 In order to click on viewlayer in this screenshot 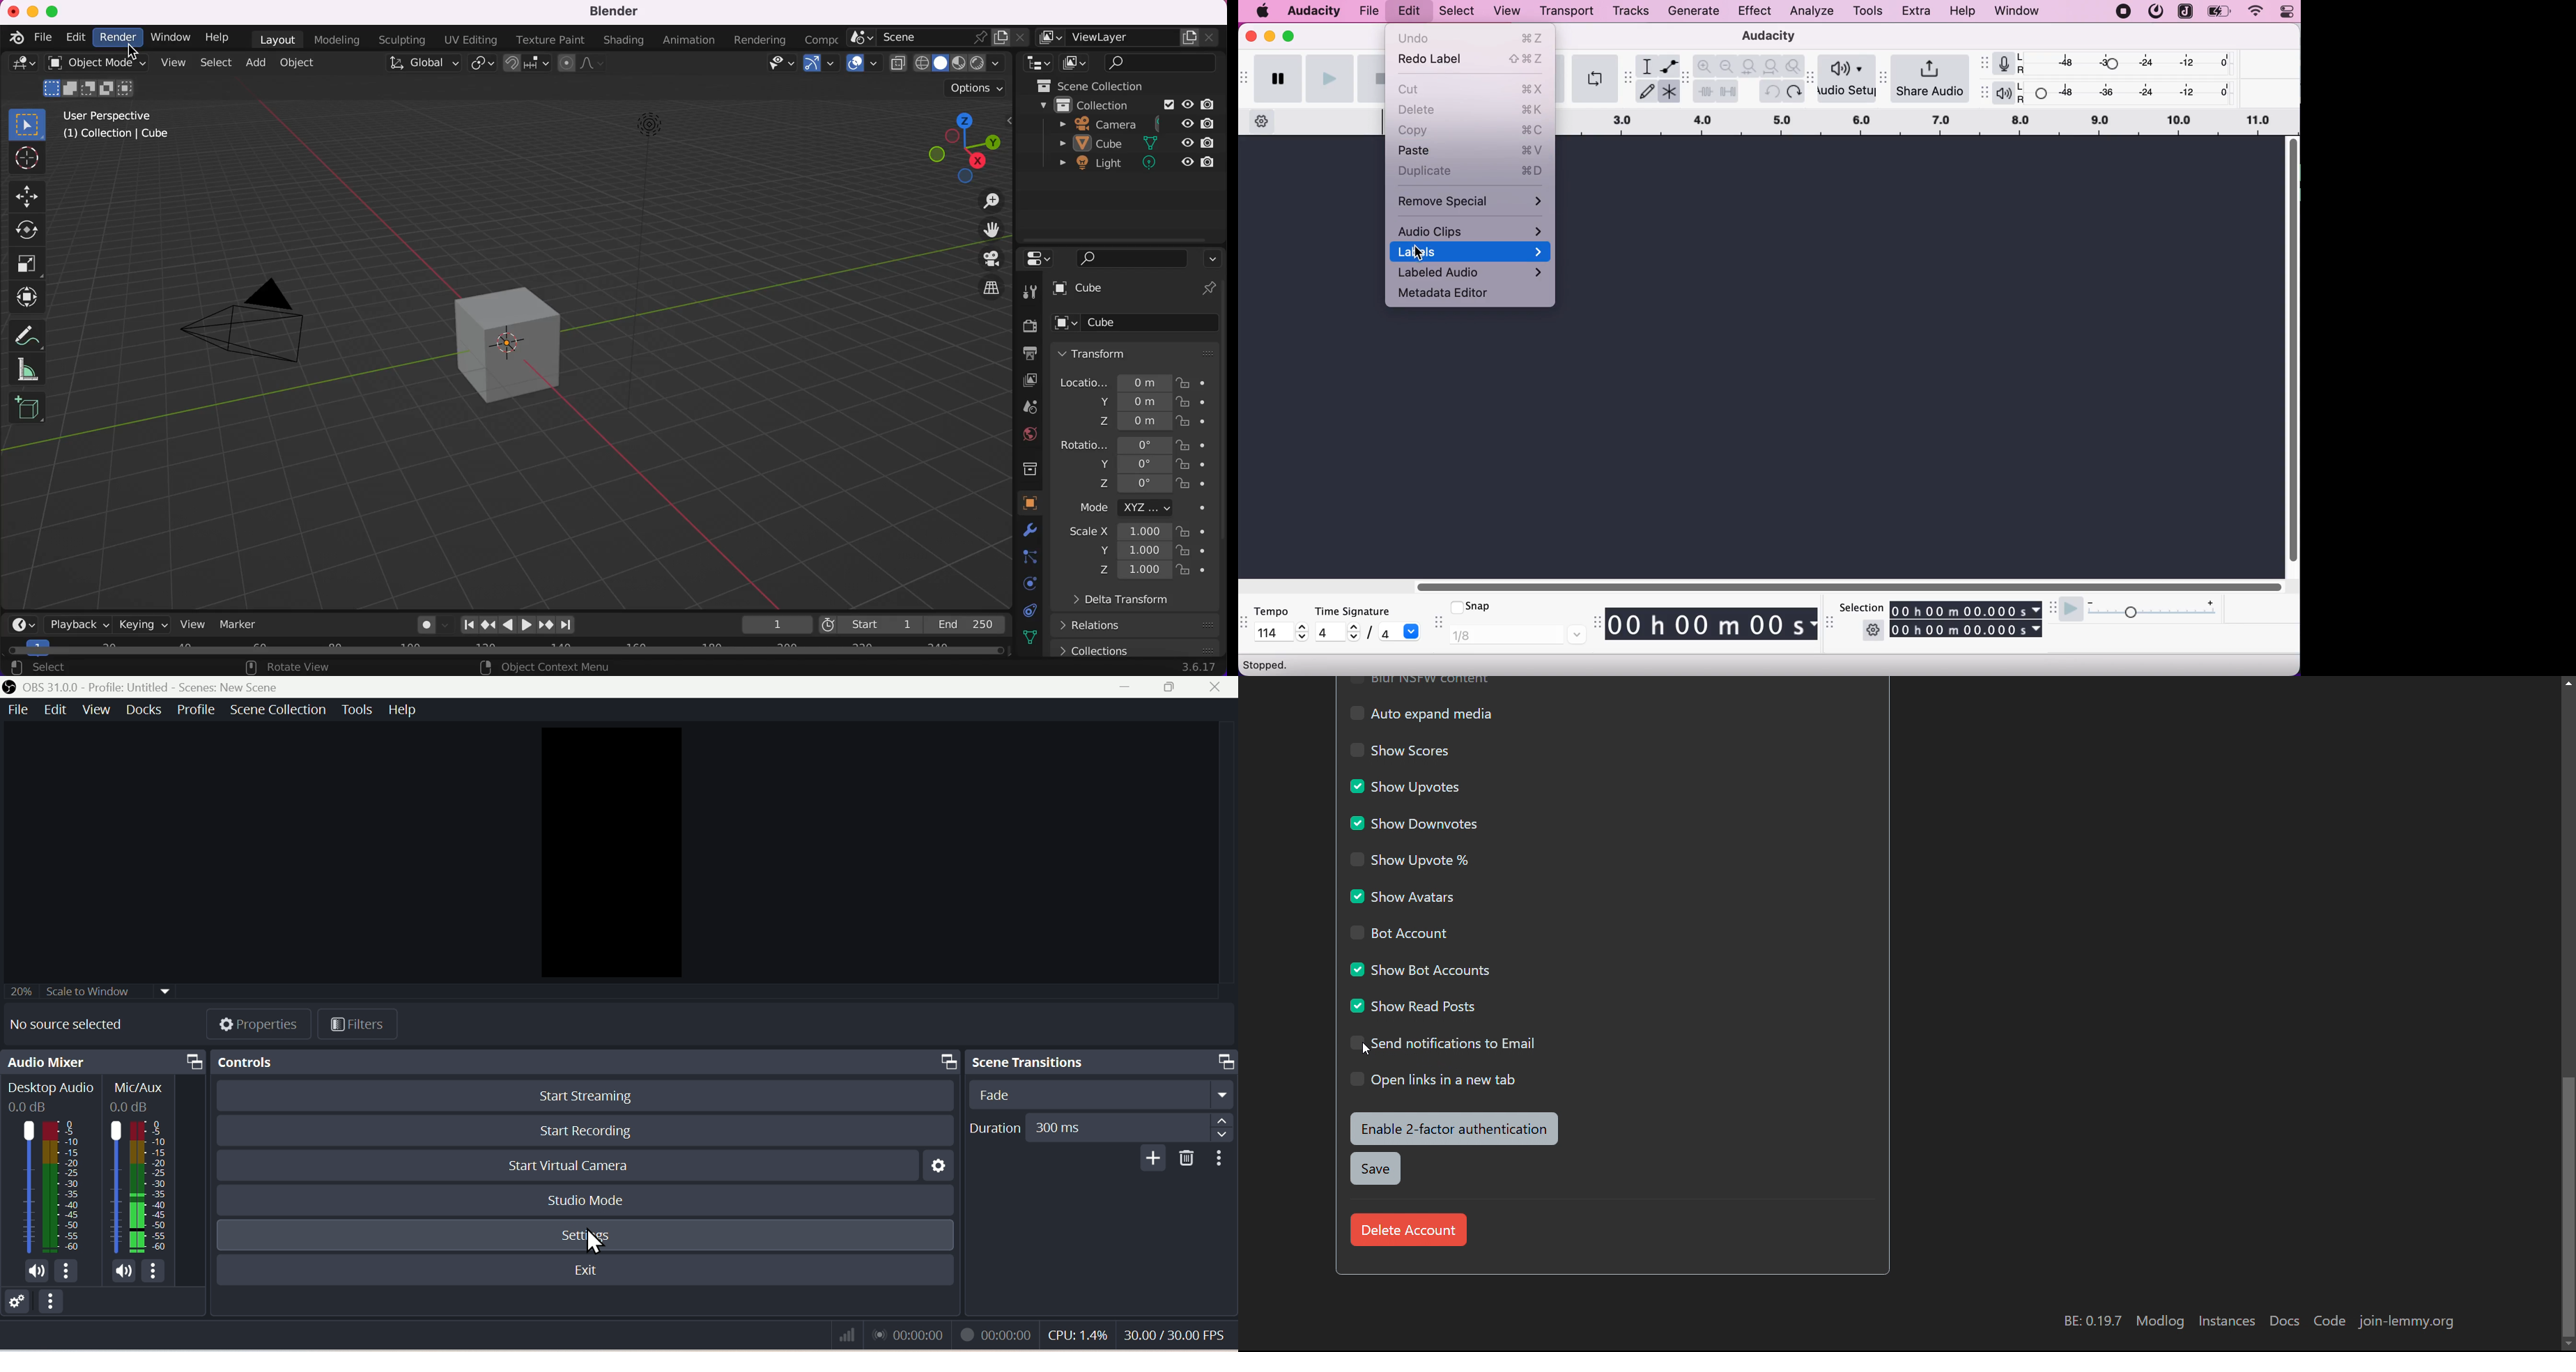, I will do `click(1128, 40)`.